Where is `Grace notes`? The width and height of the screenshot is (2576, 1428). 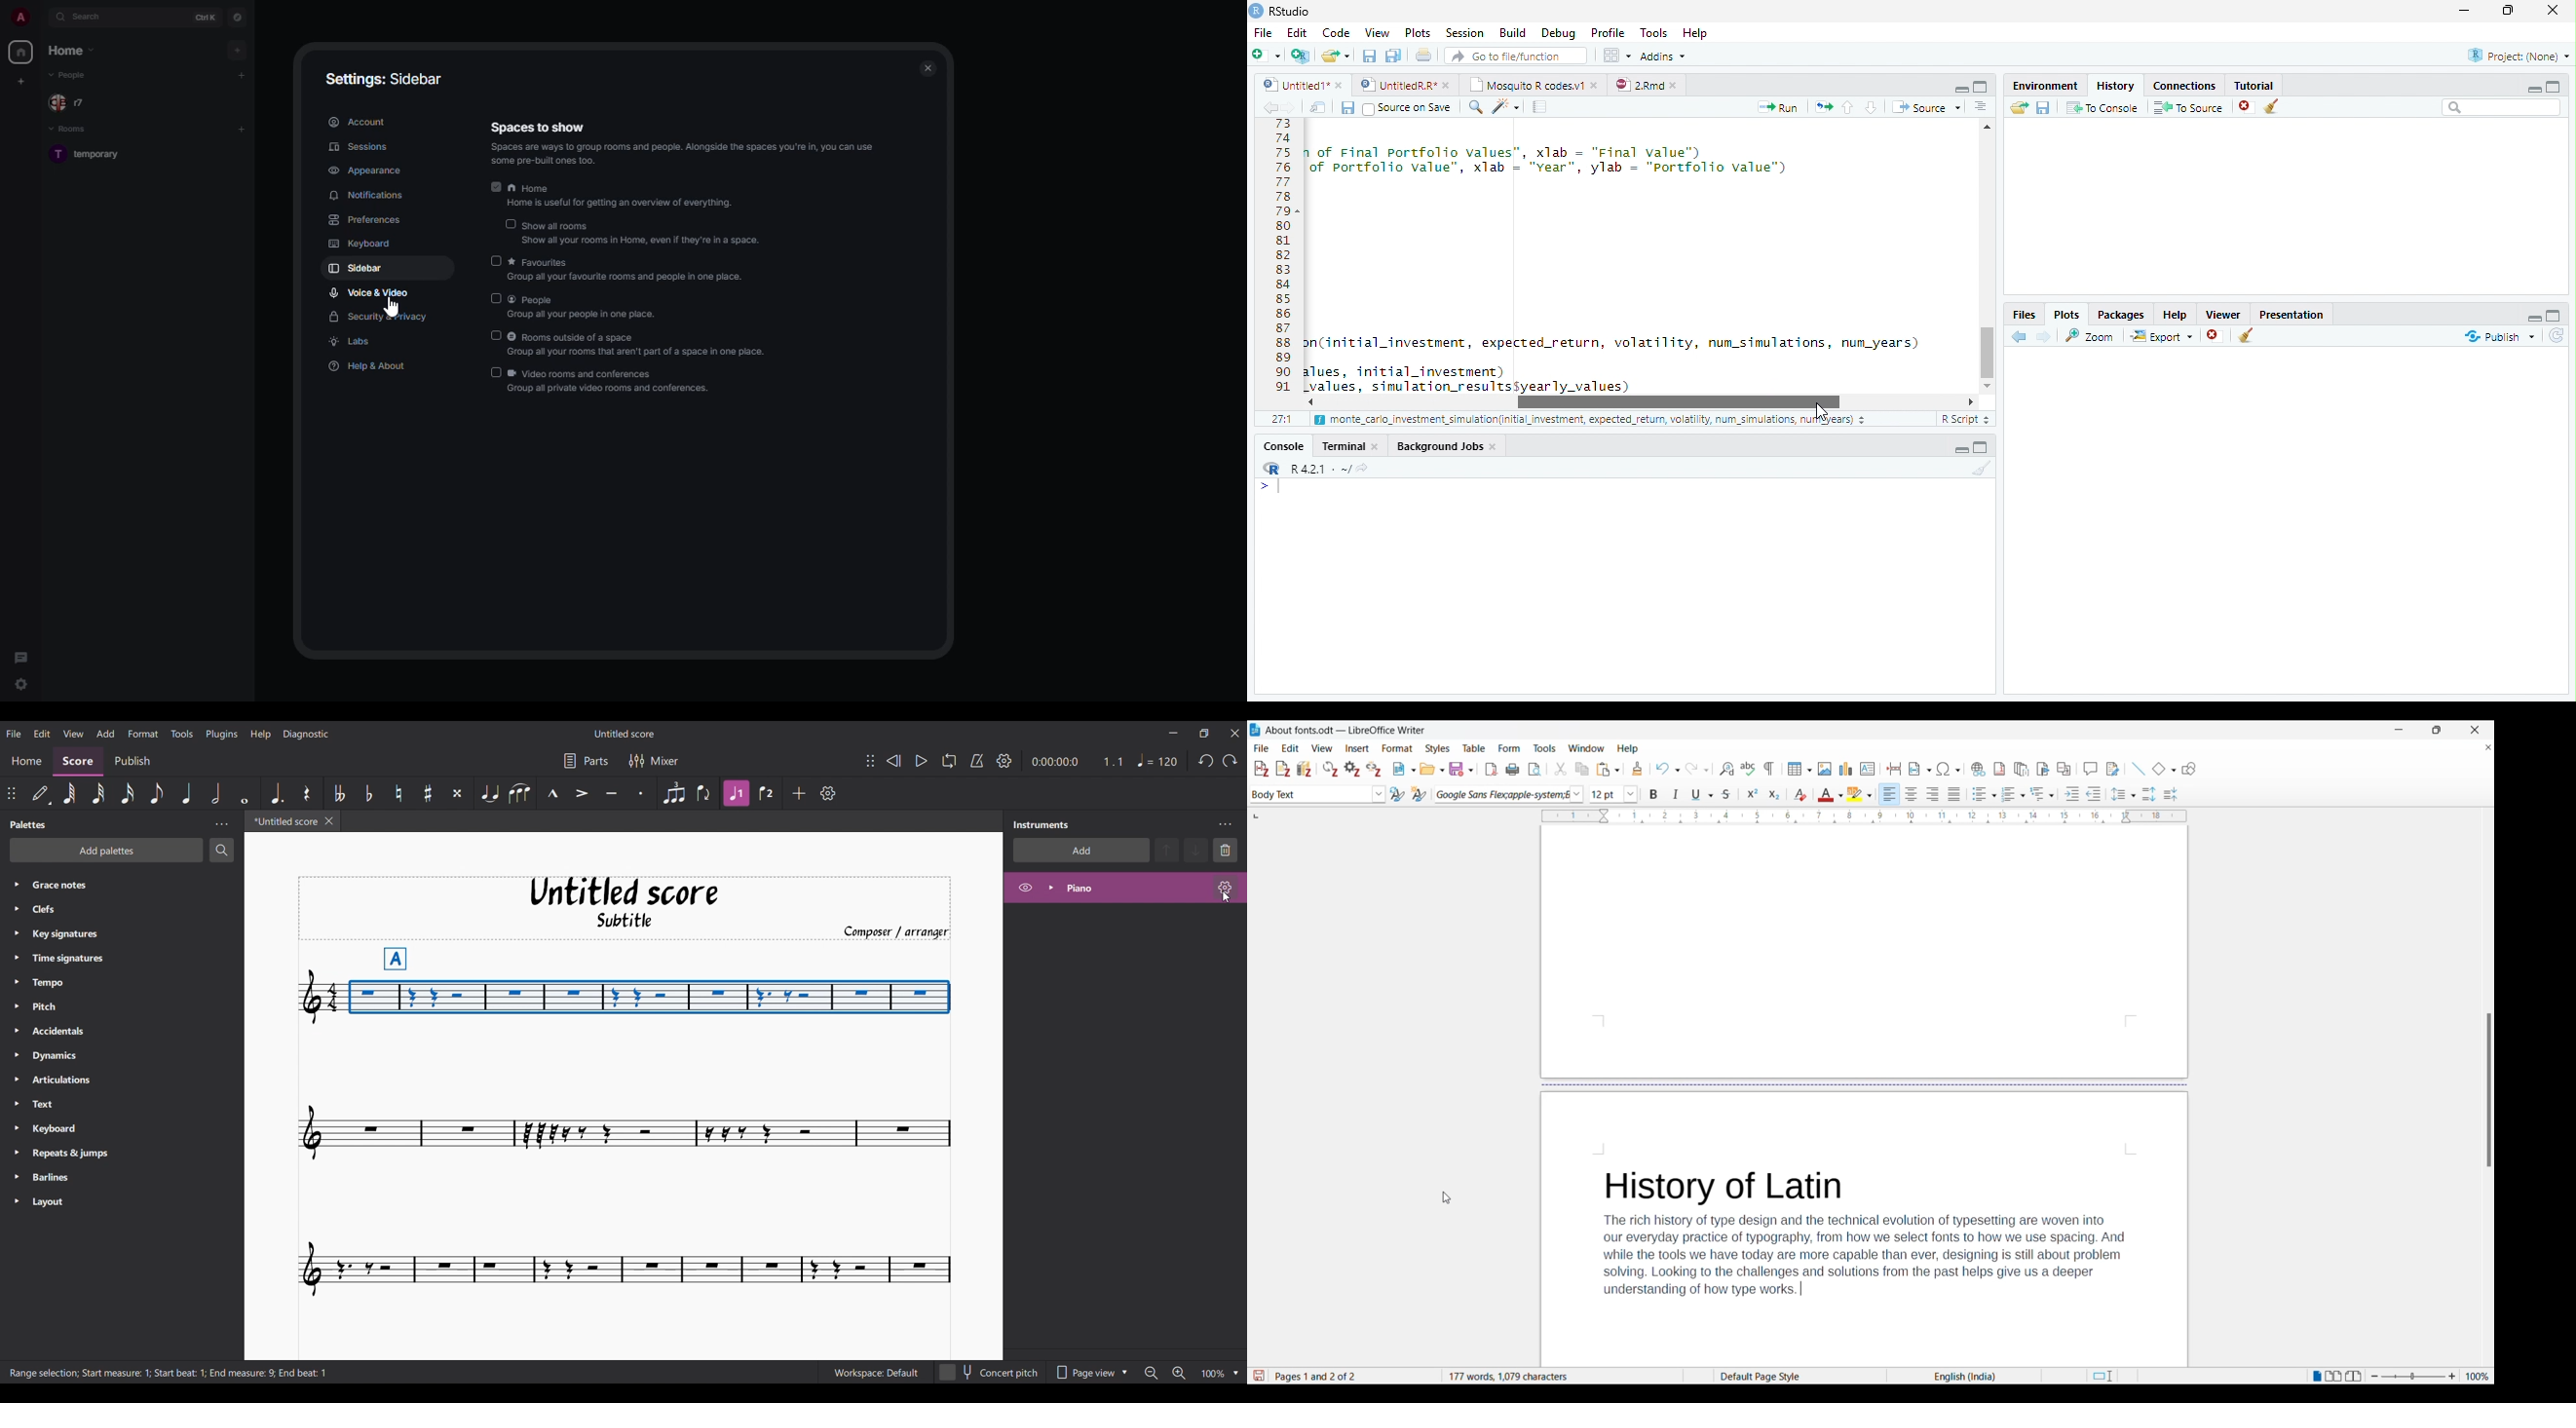
Grace notes is located at coordinates (131, 883).